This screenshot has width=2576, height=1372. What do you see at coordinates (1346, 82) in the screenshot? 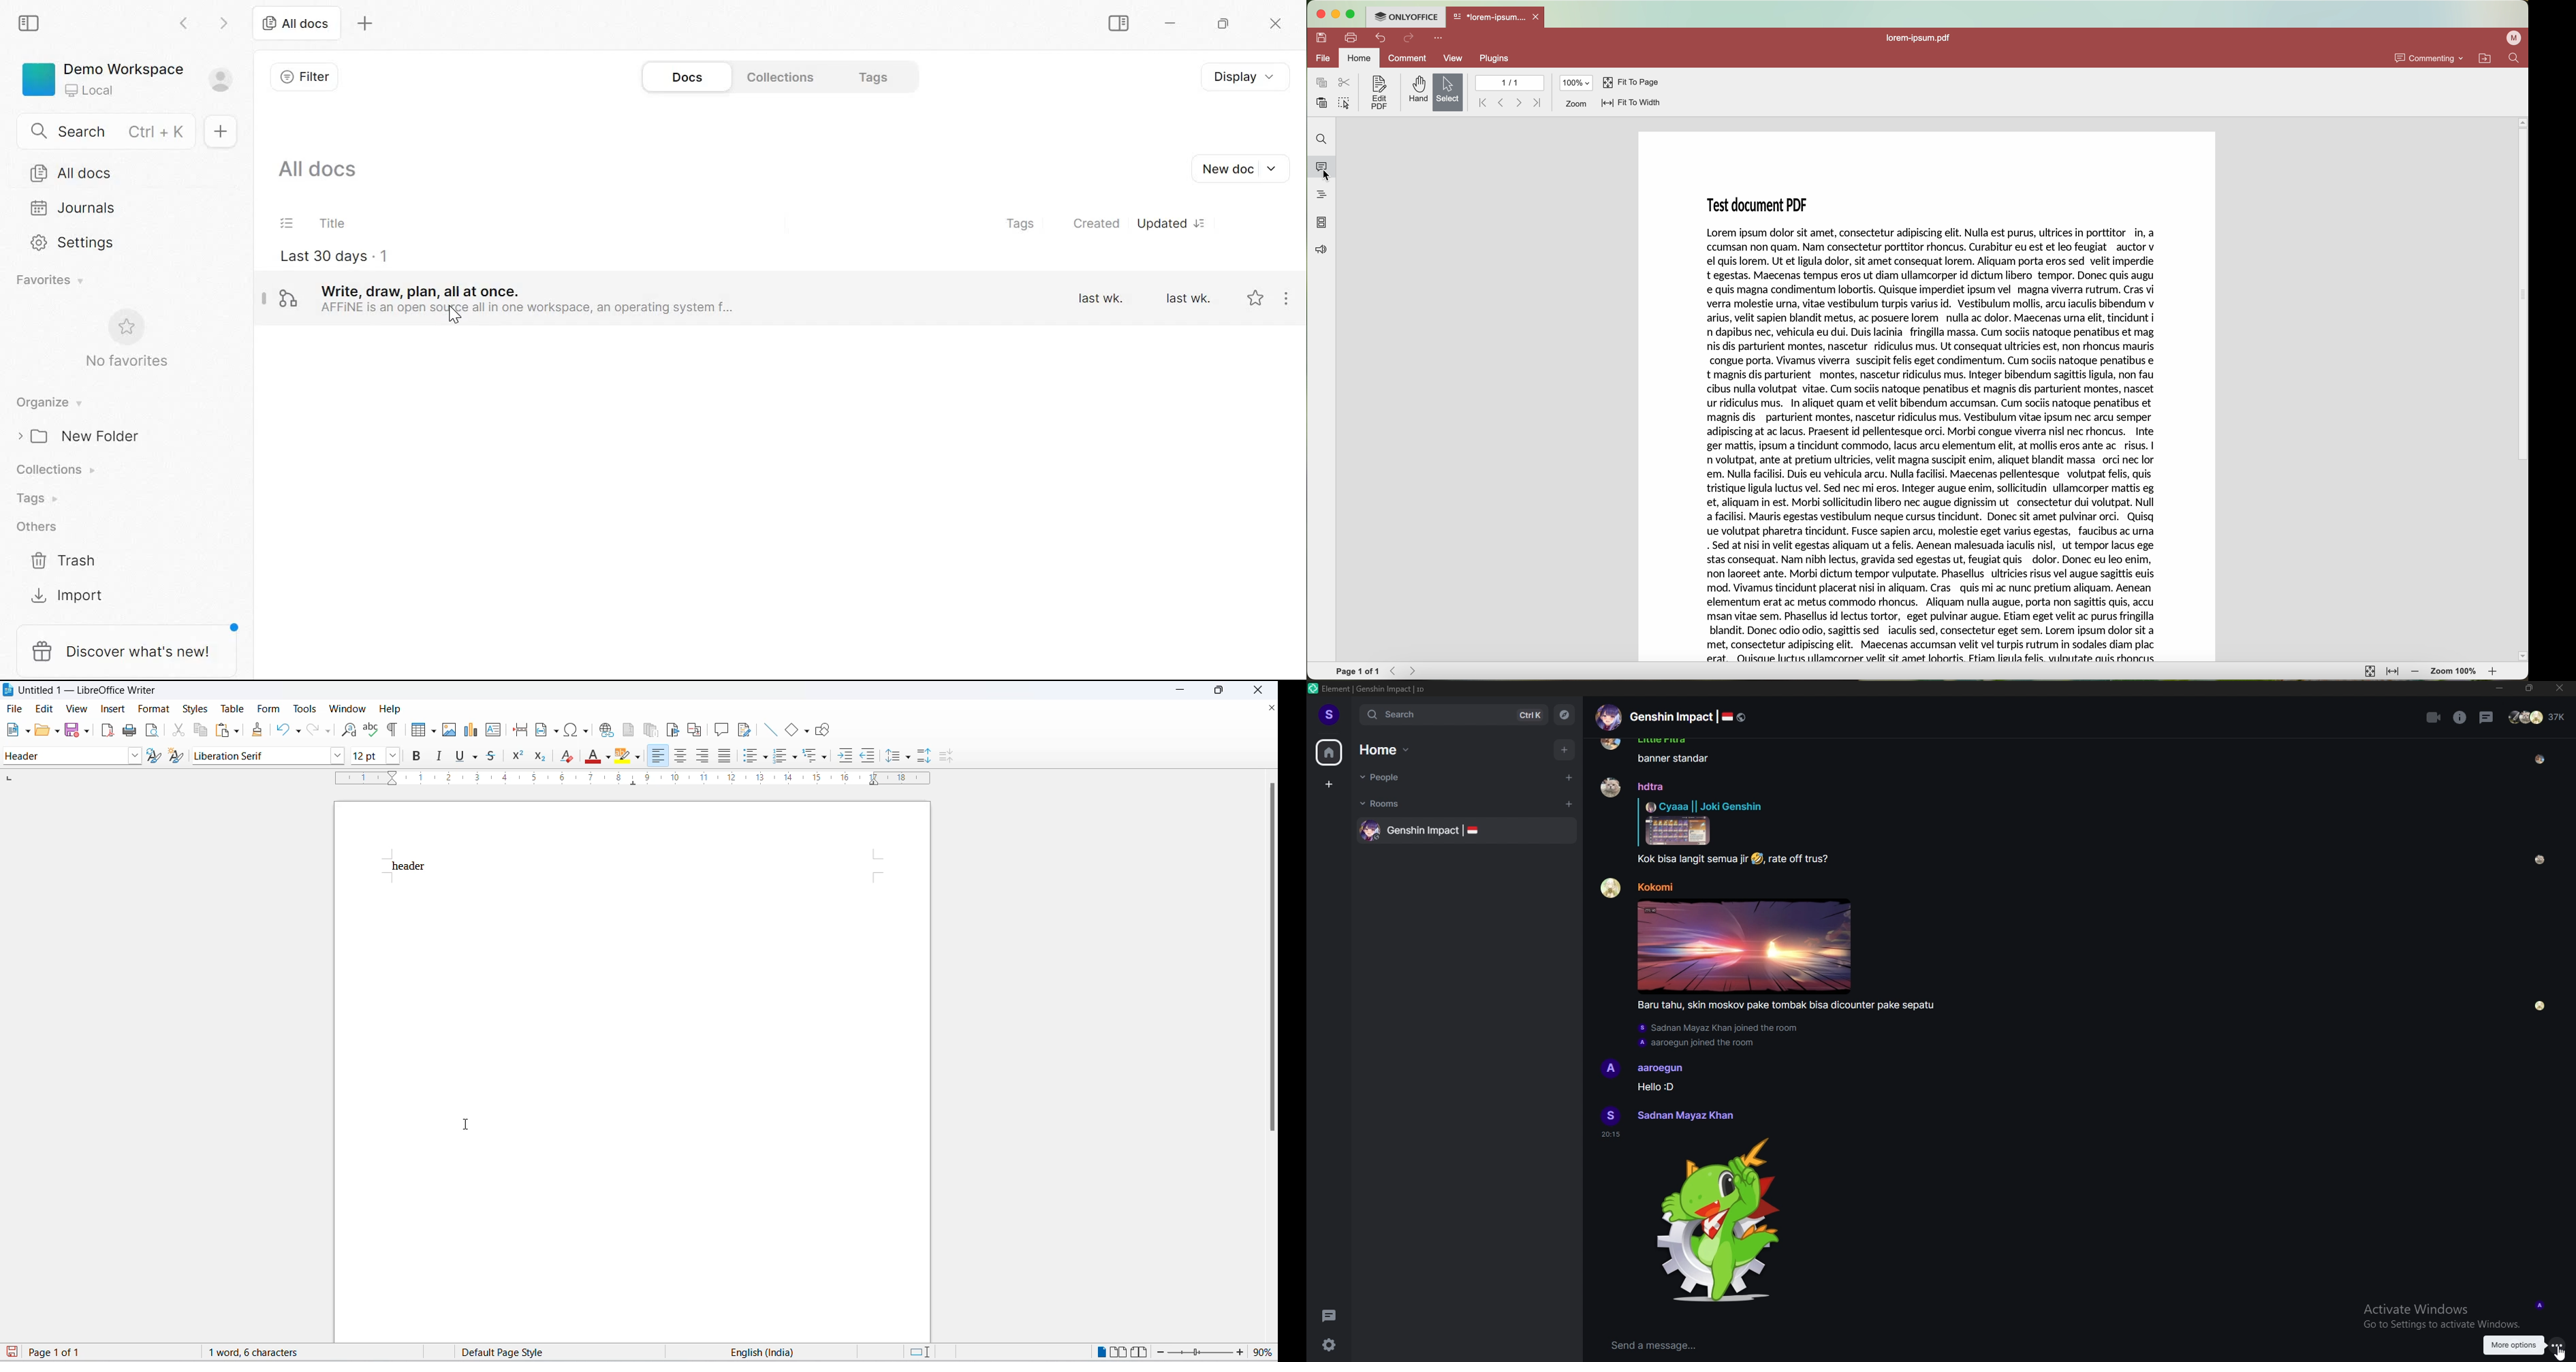
I see `cut` at bounding box center [1346, 82].